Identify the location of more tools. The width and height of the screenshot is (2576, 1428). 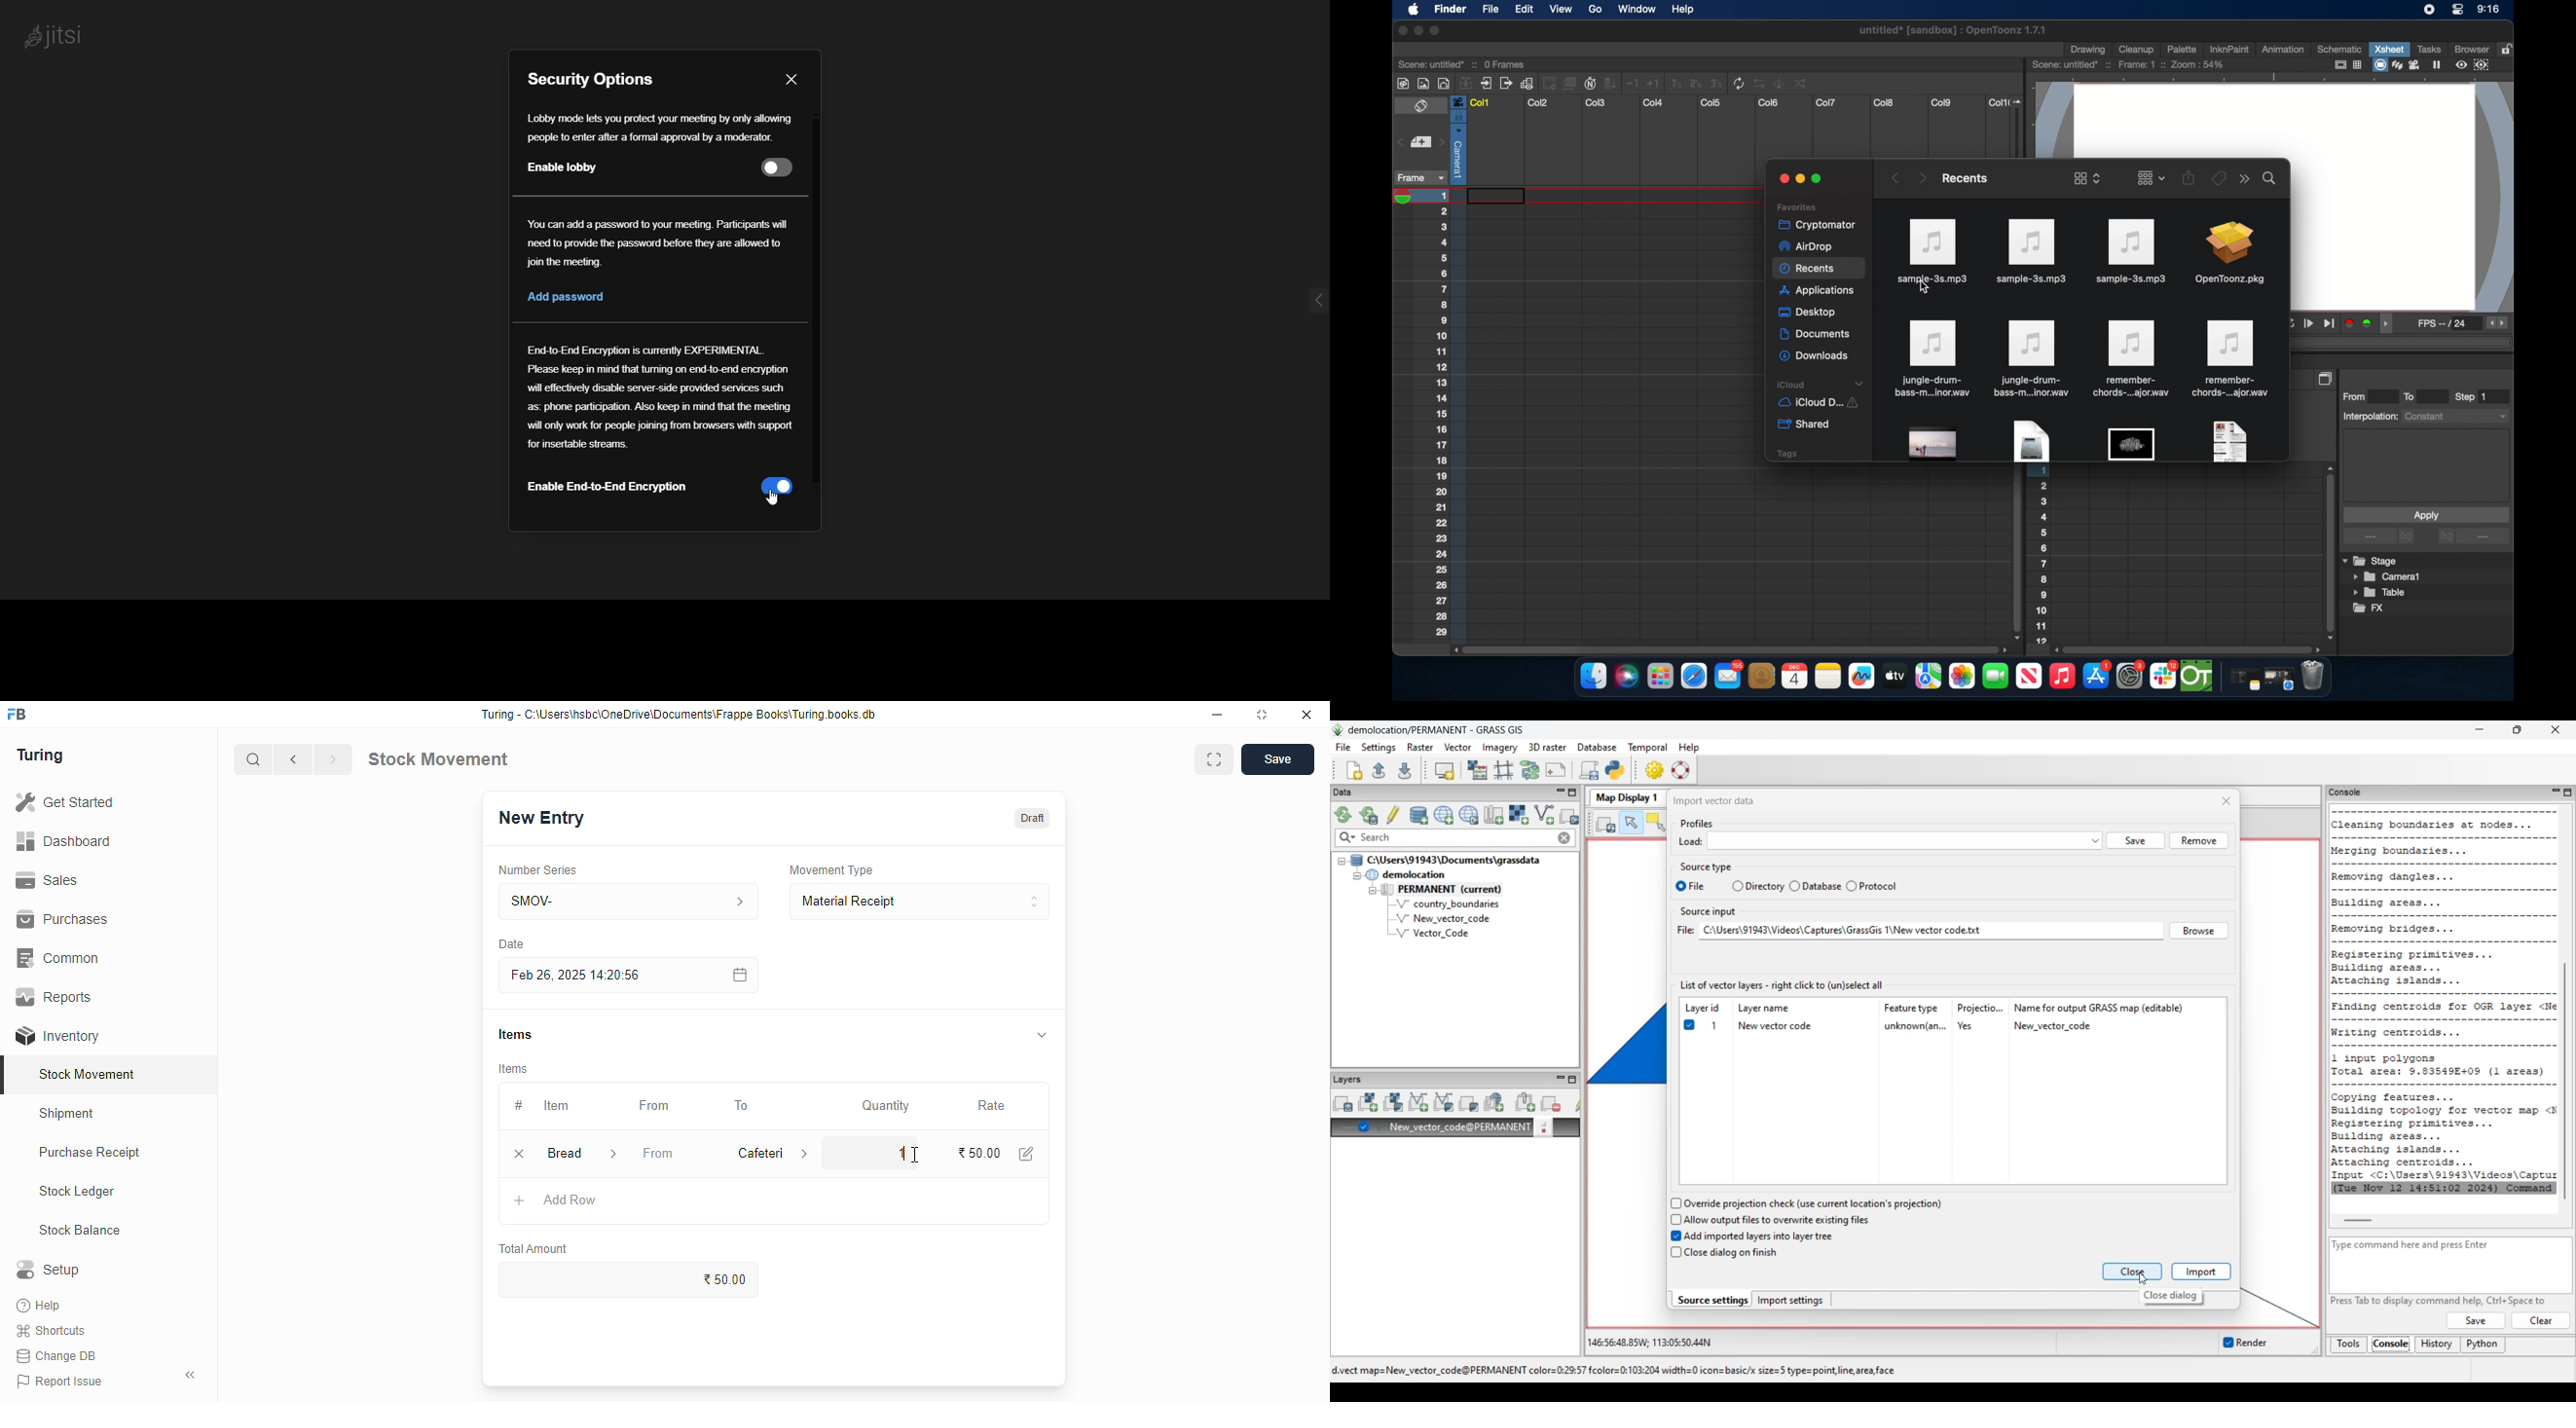
(1603, 82).